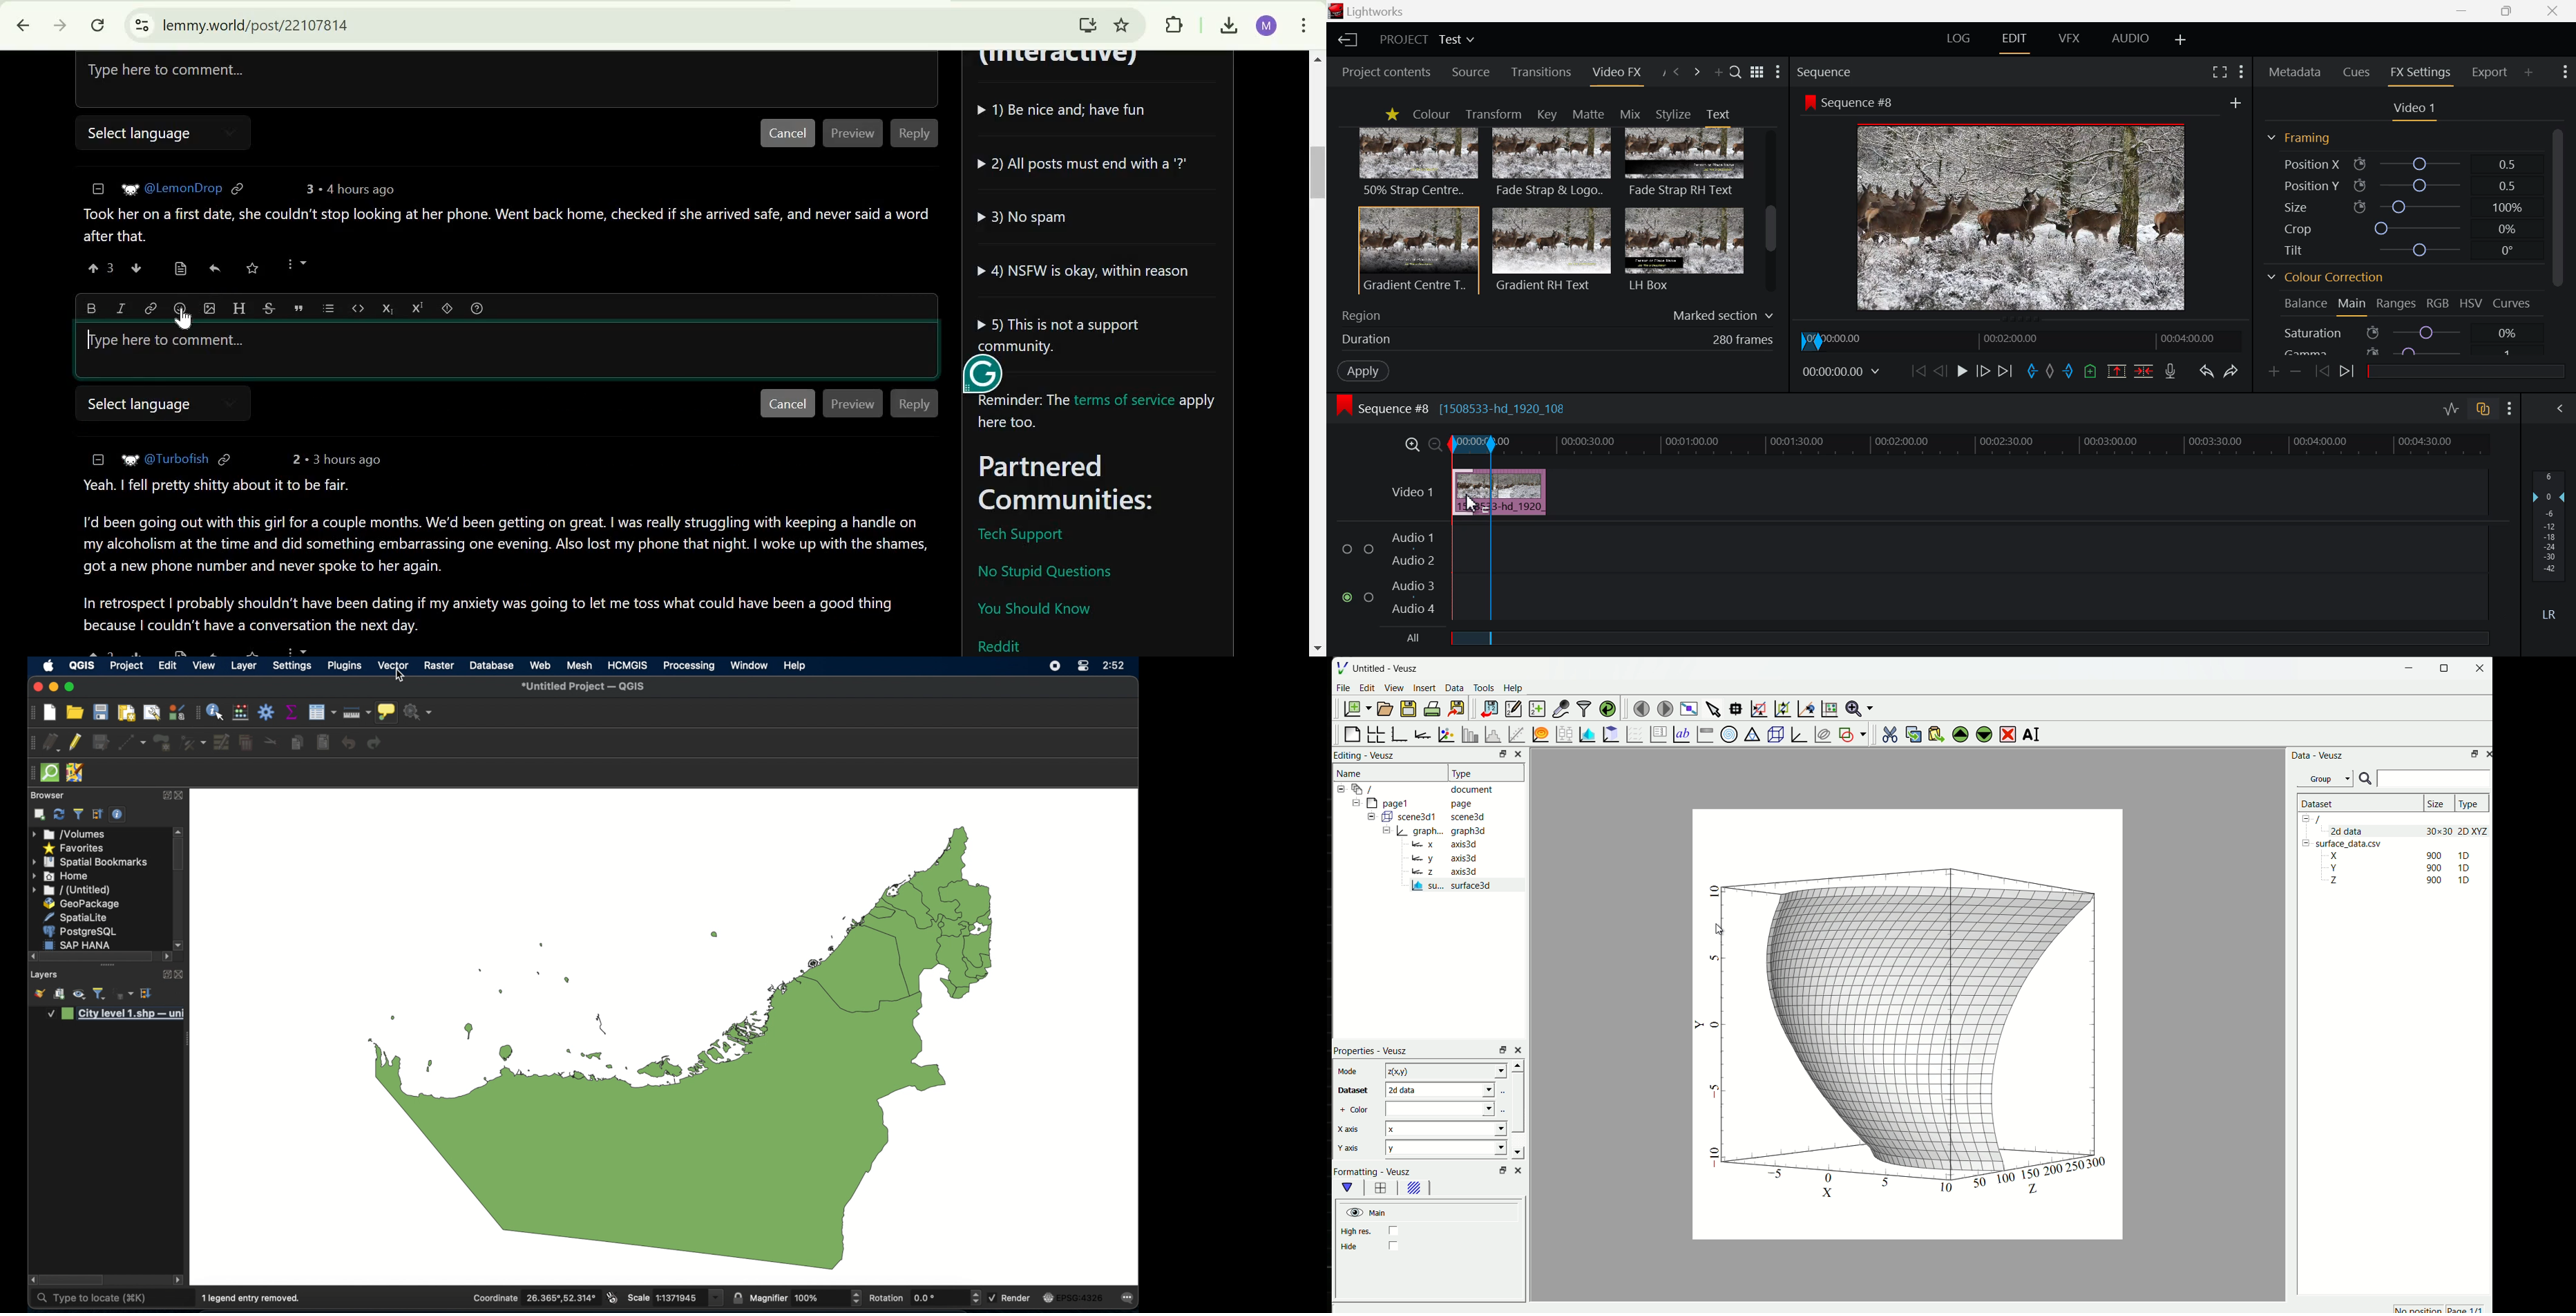 The width and height of the screenshot is (2576, 1316). What do you see at coordinates (1718, 114) in the screenshot?
I see `Text` at bounding box center [1718, 114].